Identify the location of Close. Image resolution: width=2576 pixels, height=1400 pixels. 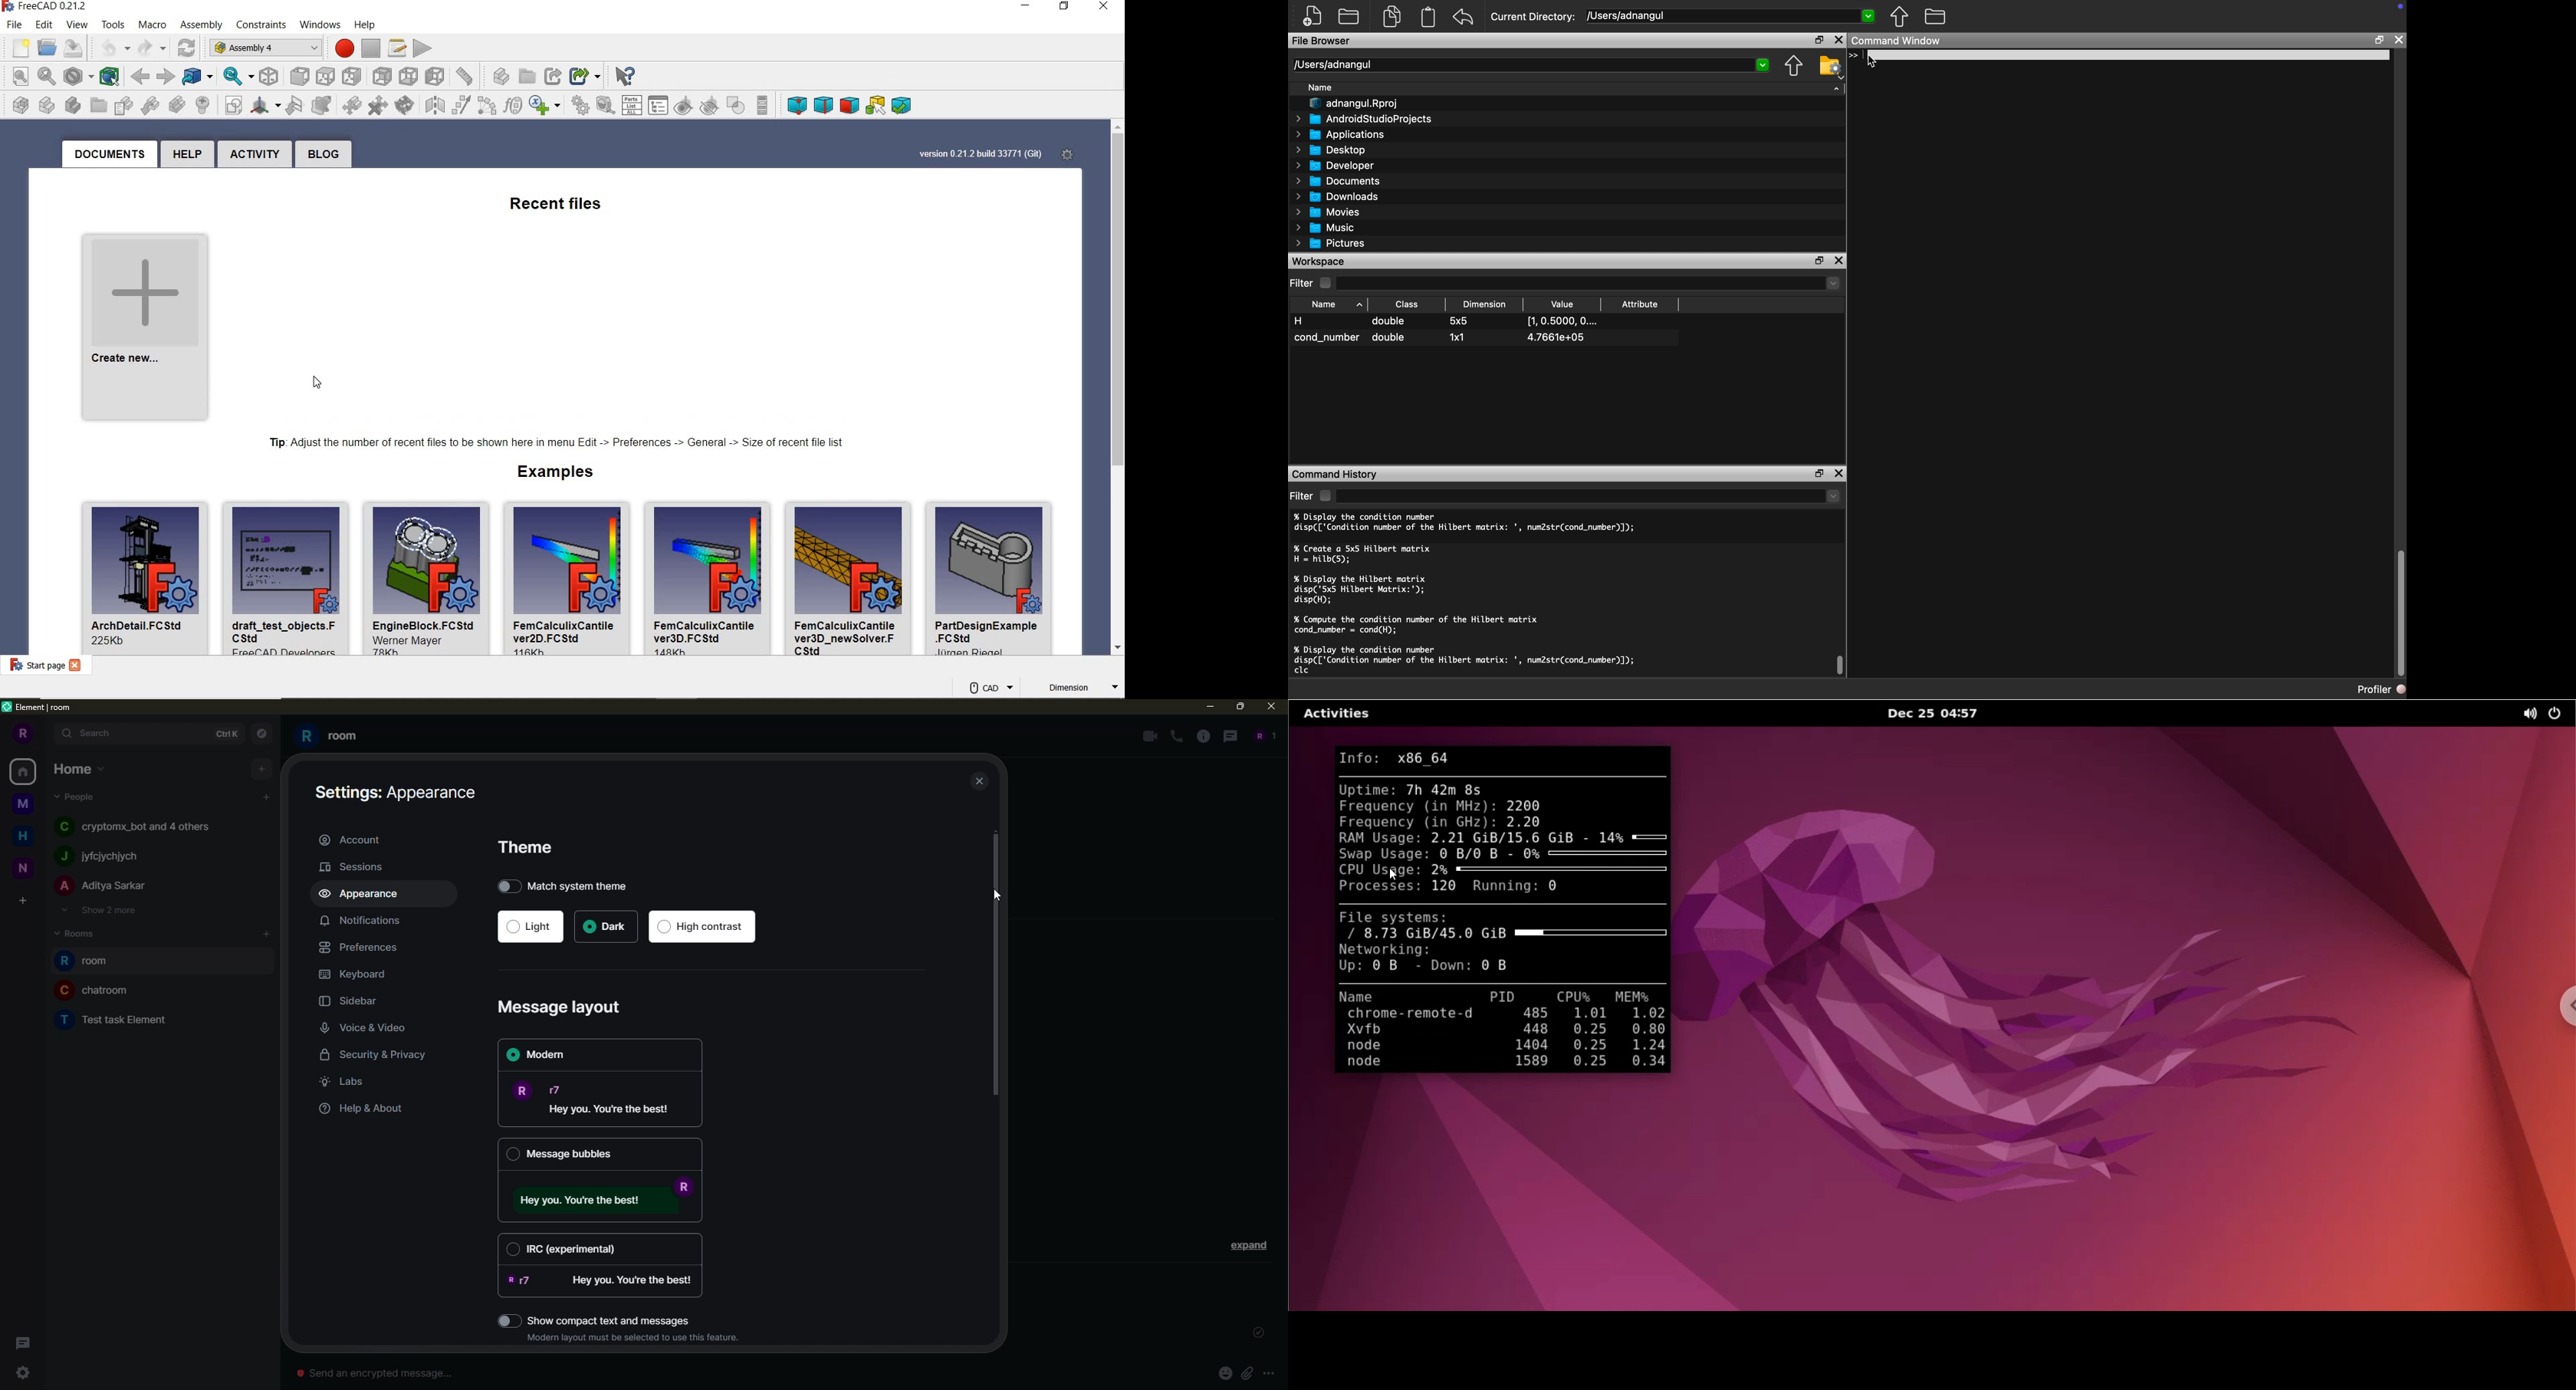
(1840, 40).